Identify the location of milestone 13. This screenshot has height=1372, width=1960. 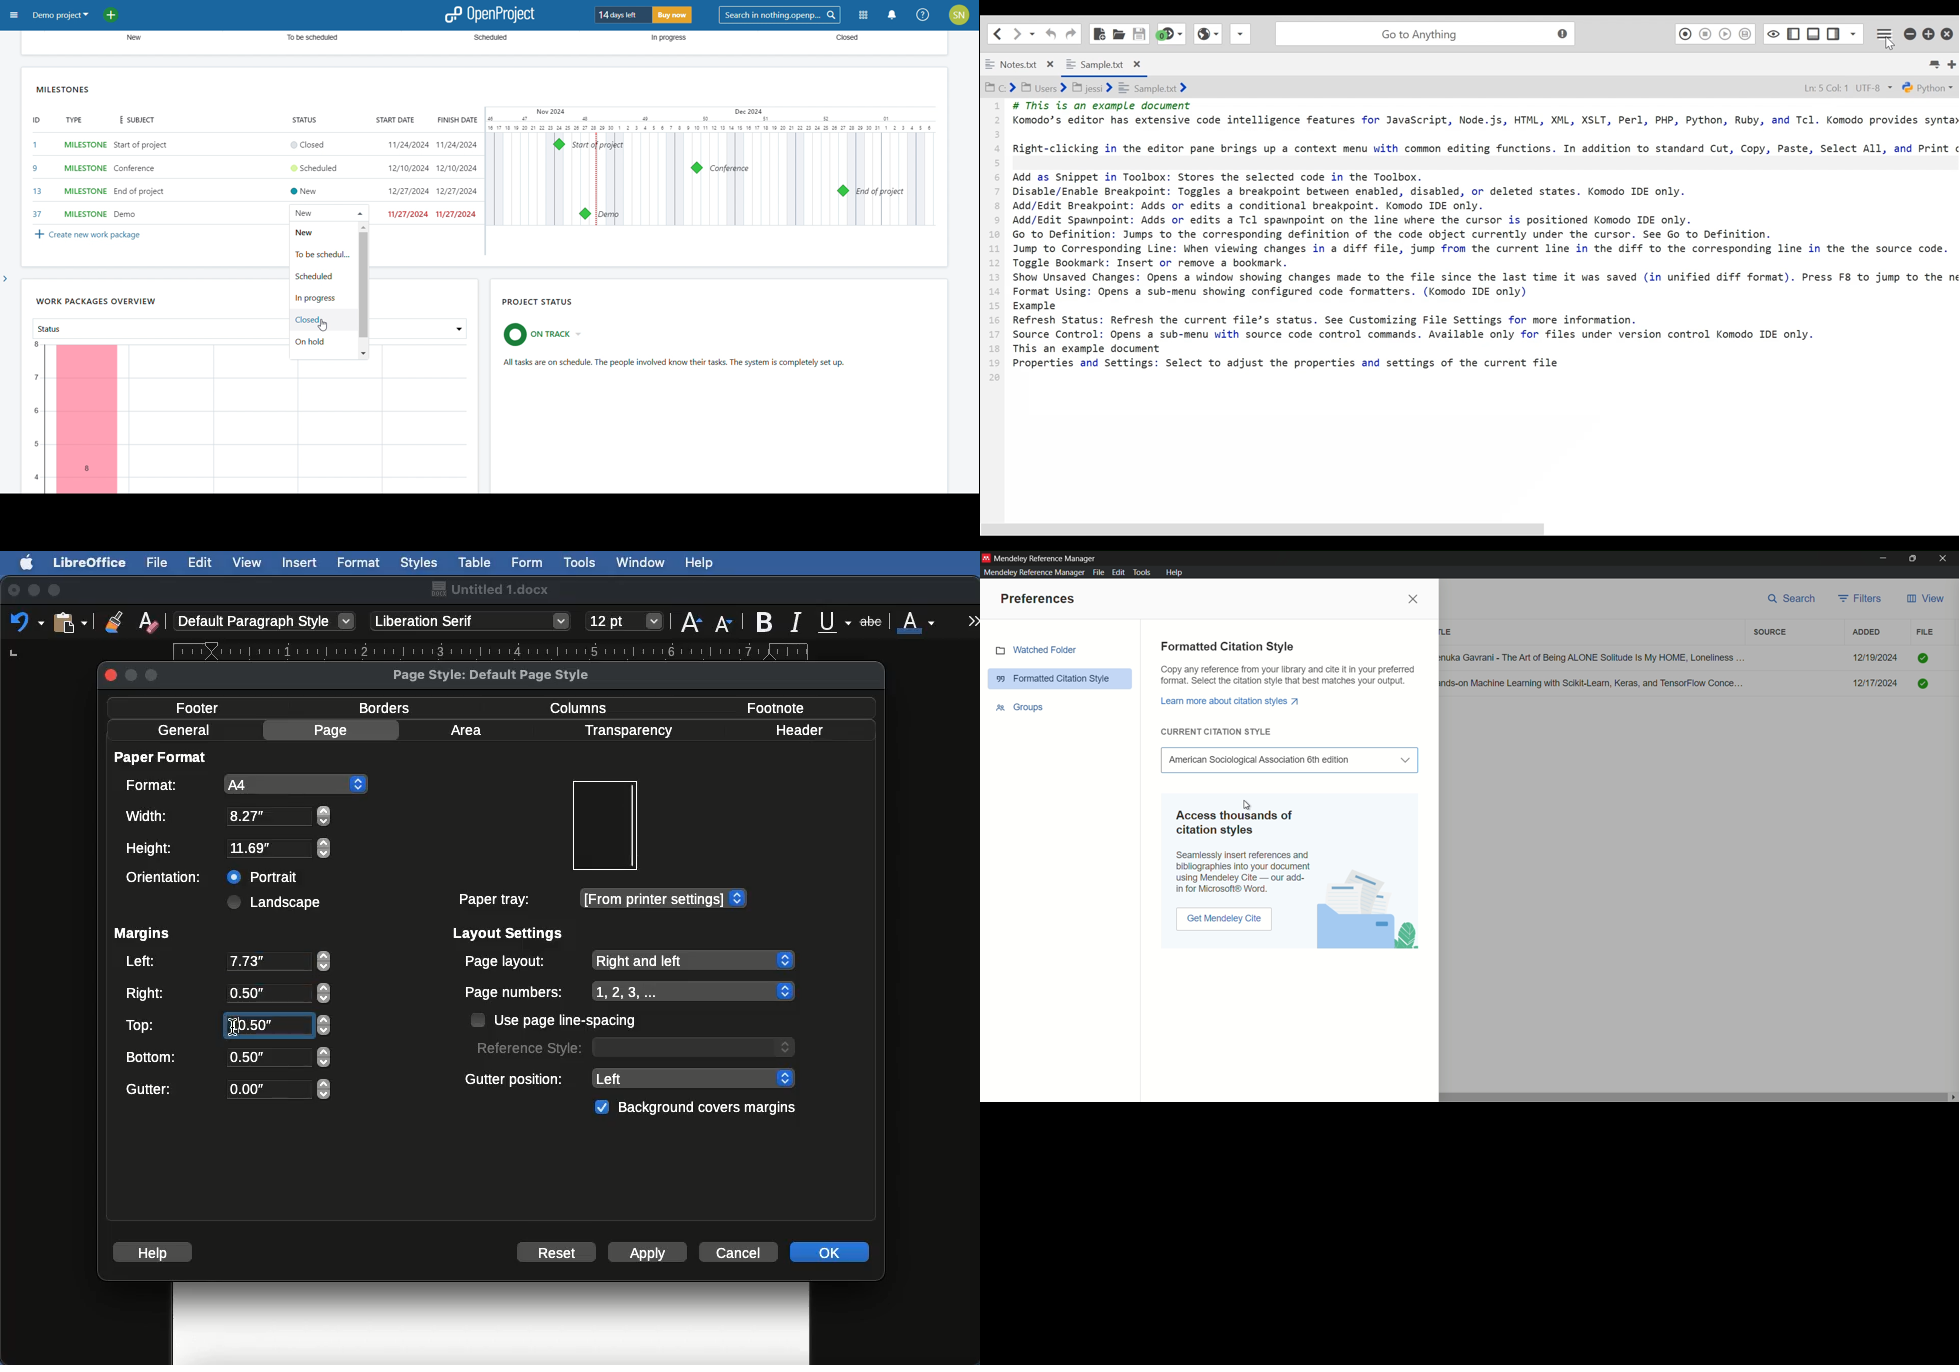
(845, 190).